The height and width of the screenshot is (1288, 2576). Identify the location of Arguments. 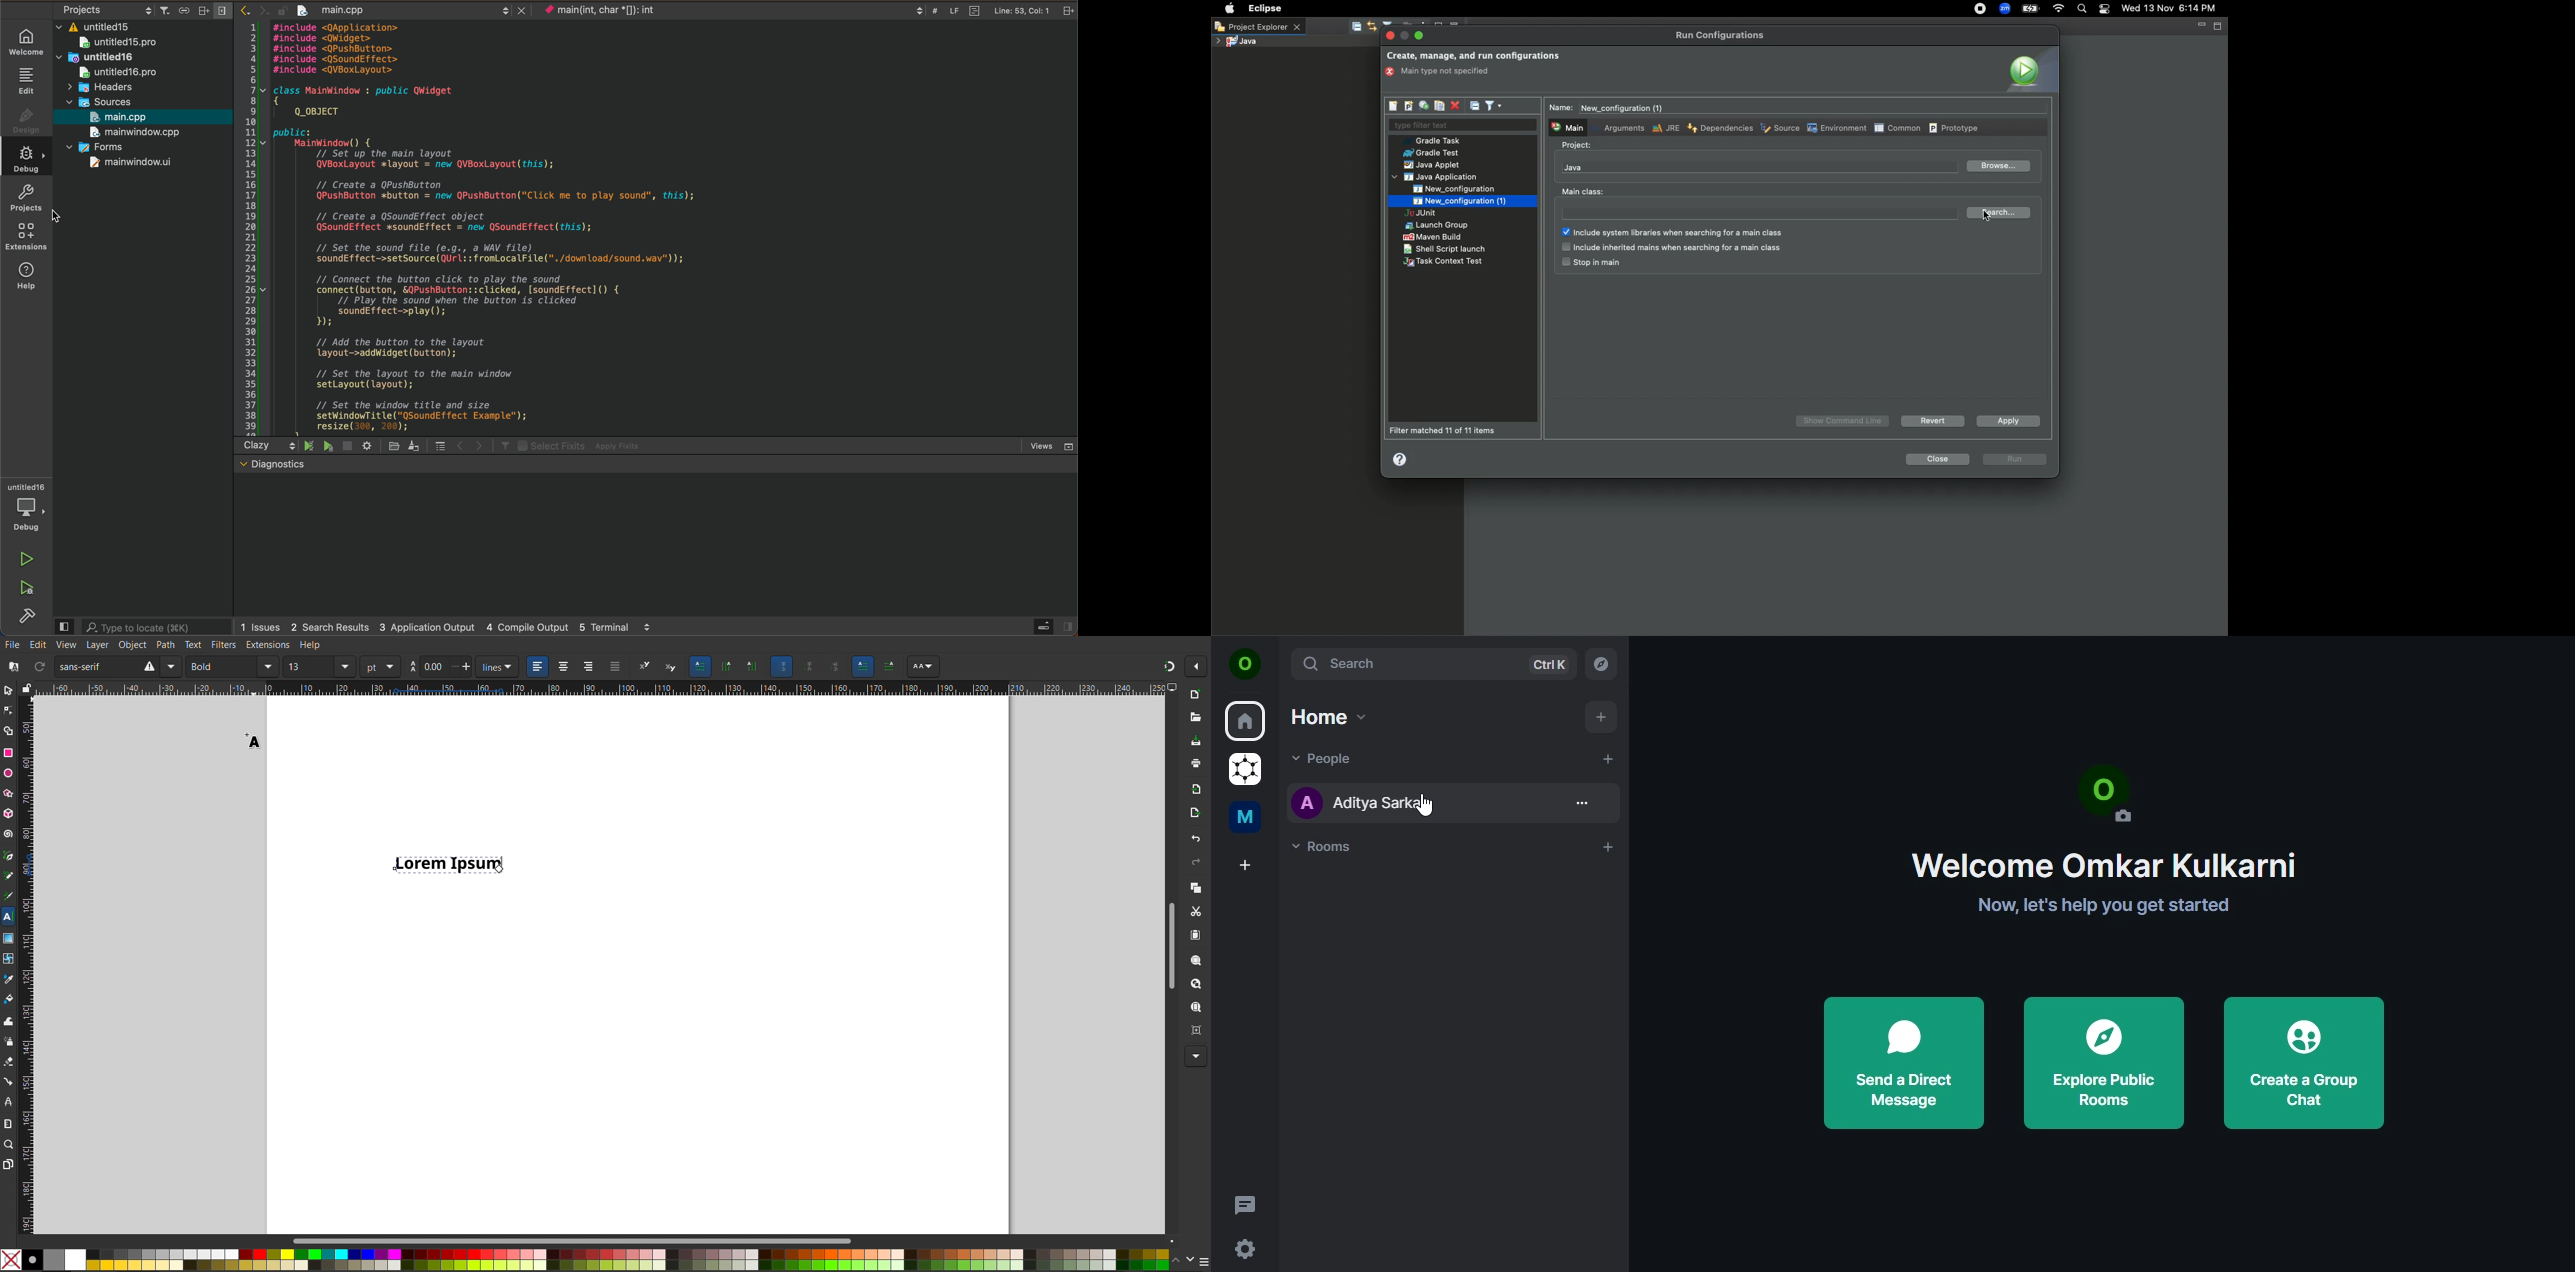
(1622, 127).